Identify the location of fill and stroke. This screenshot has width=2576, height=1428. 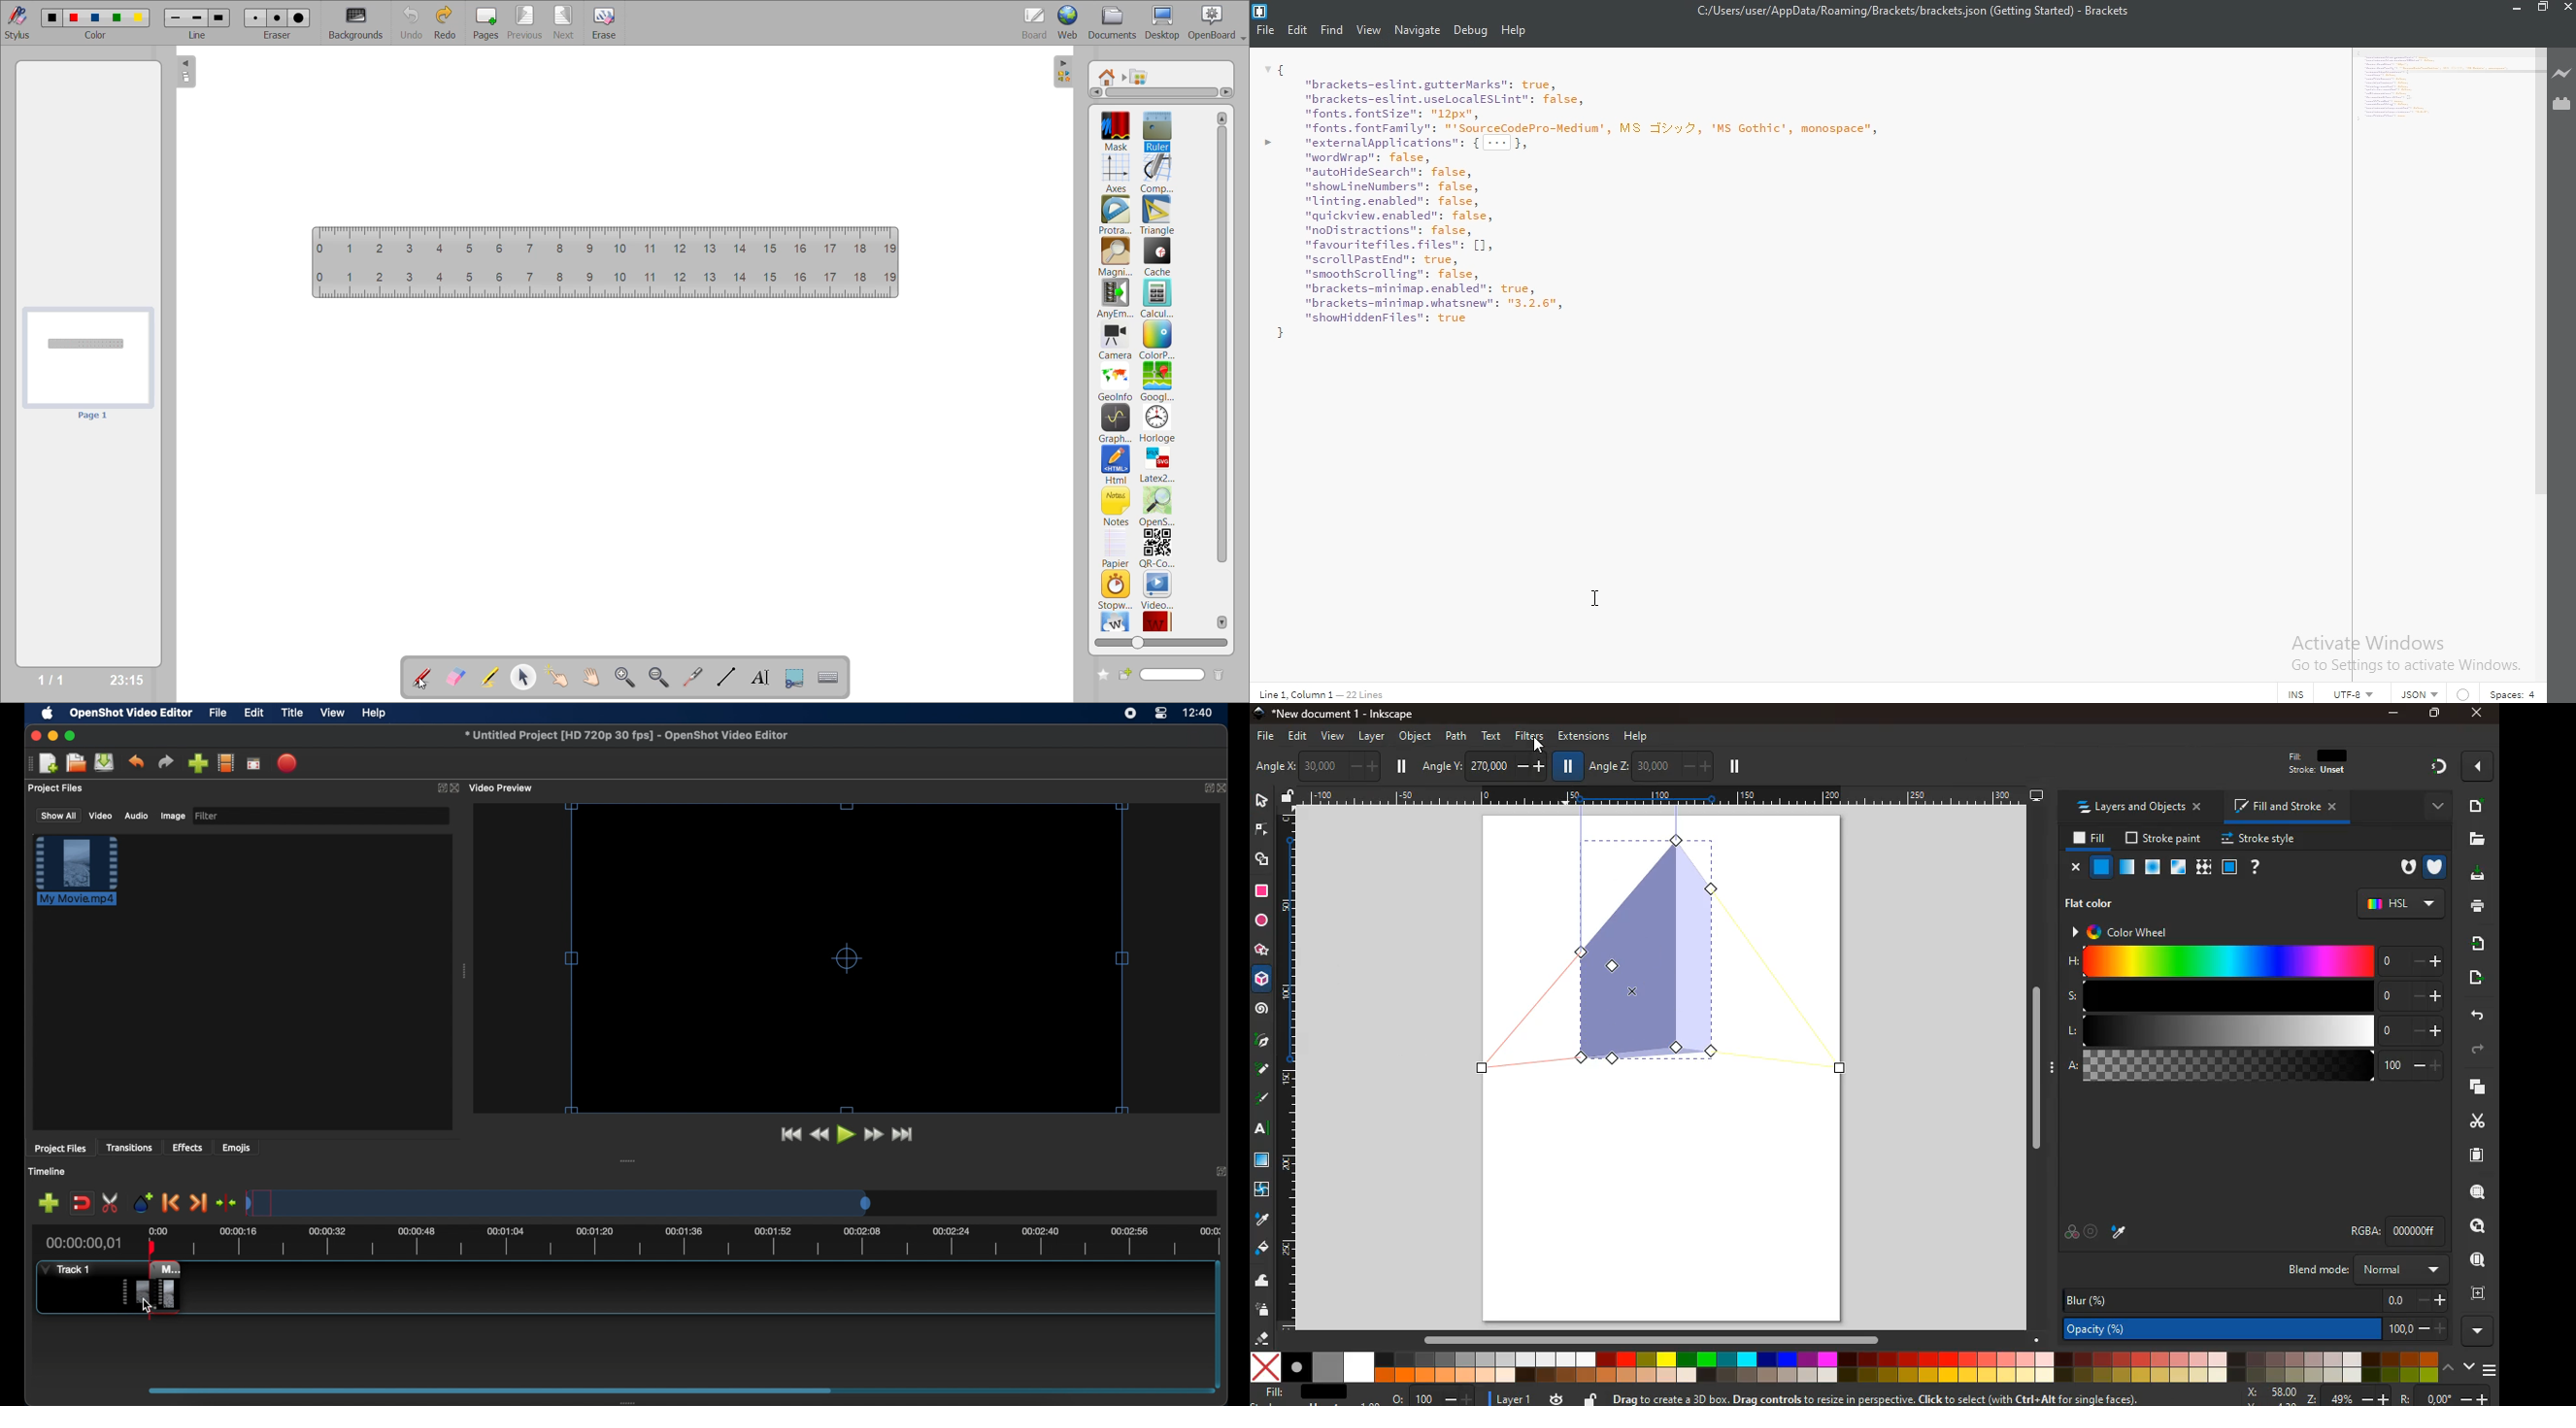
(2289, 808).